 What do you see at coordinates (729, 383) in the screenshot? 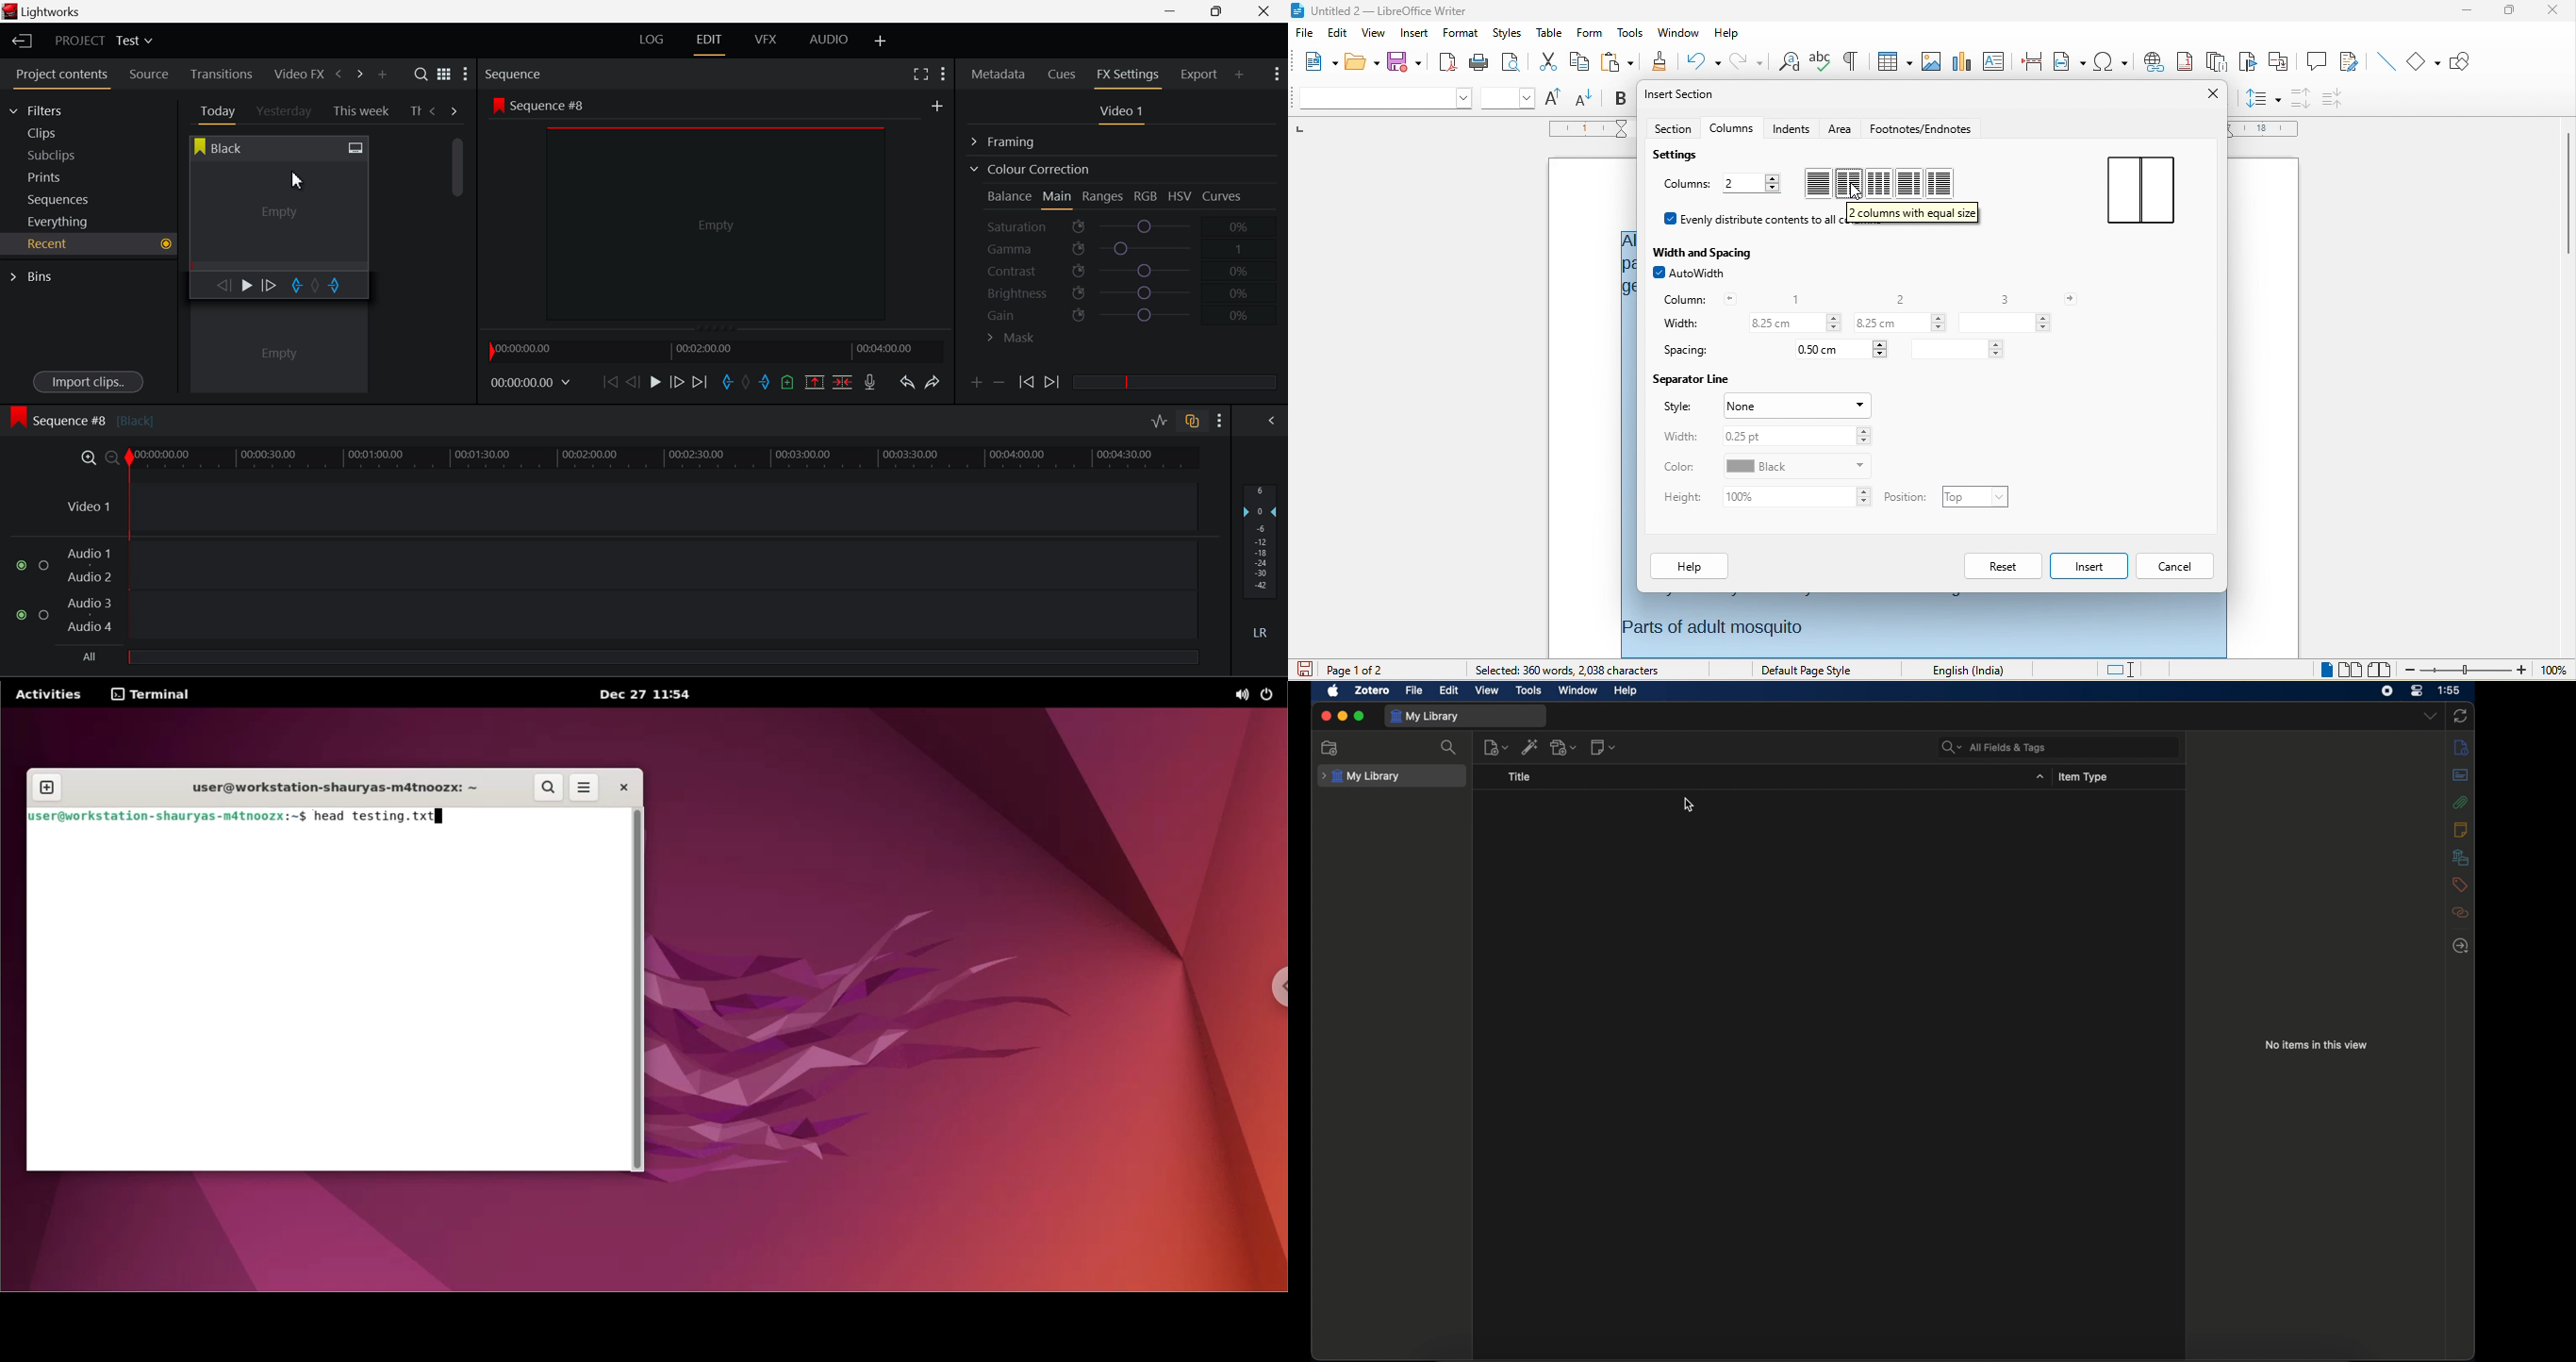
I see `Mark In` at bounding box center [729, 383].